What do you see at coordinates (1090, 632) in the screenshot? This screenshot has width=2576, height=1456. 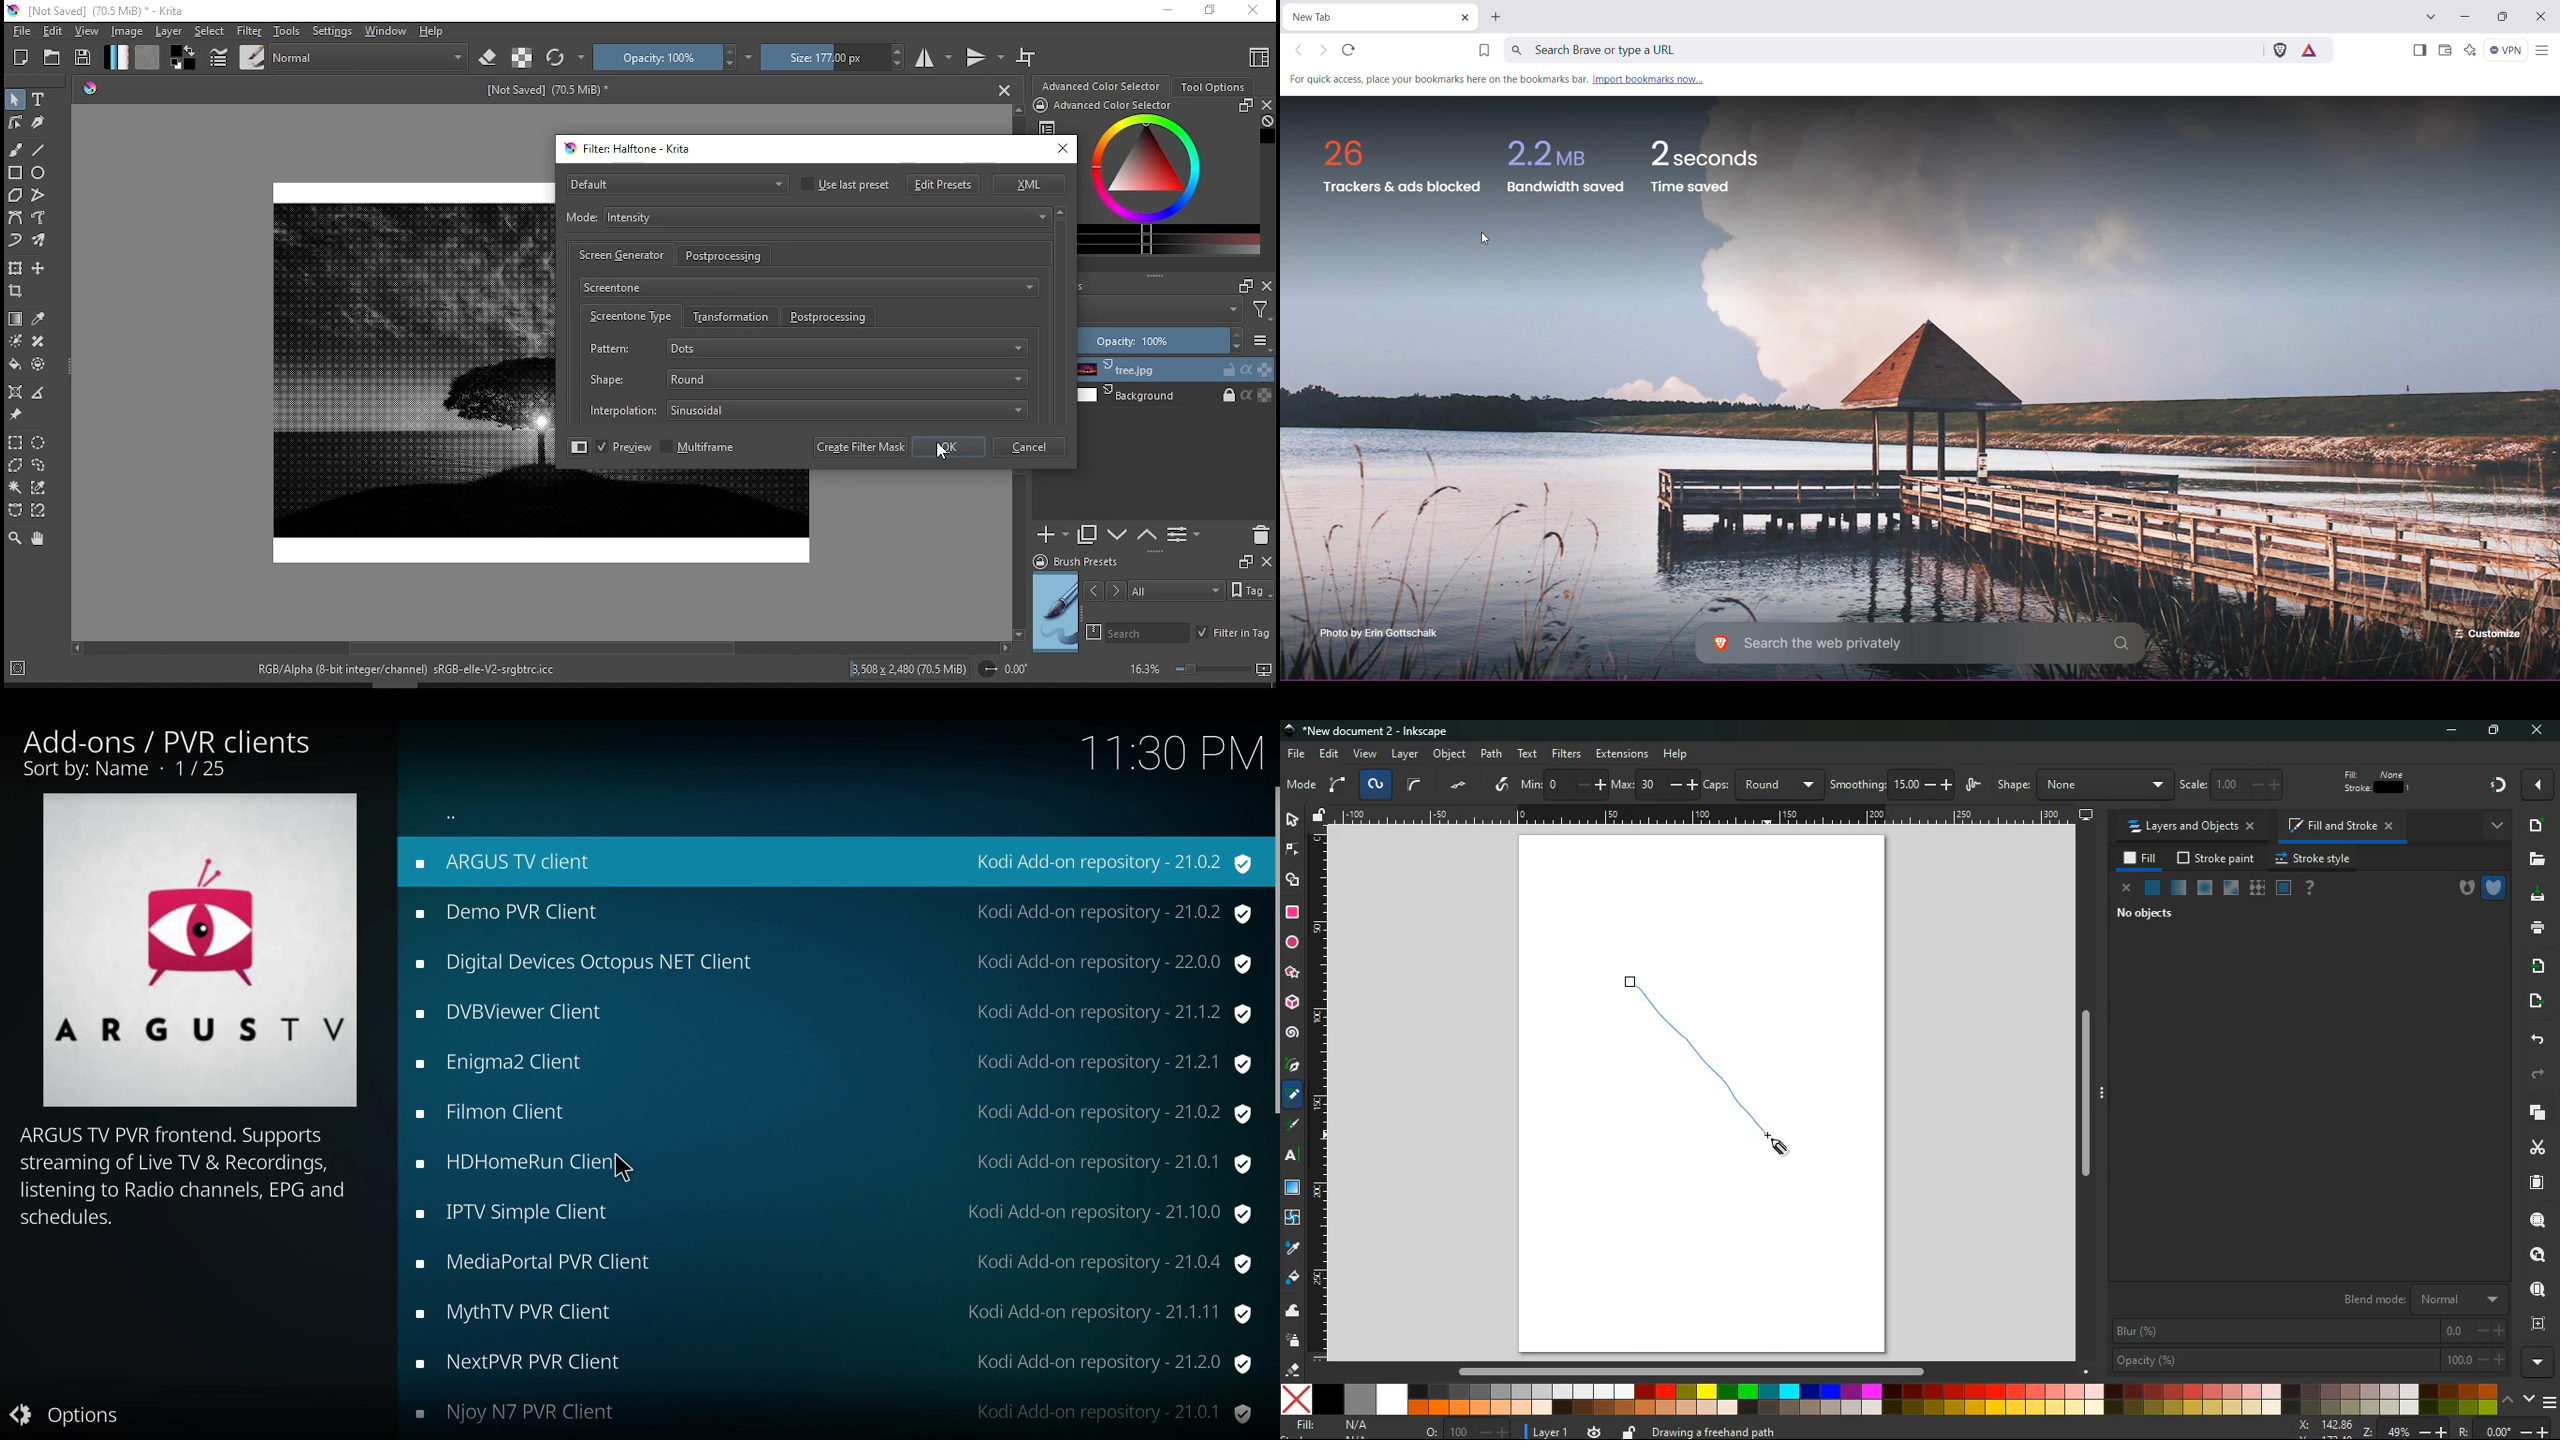 I see `search` at bounding box center [1090, 632].